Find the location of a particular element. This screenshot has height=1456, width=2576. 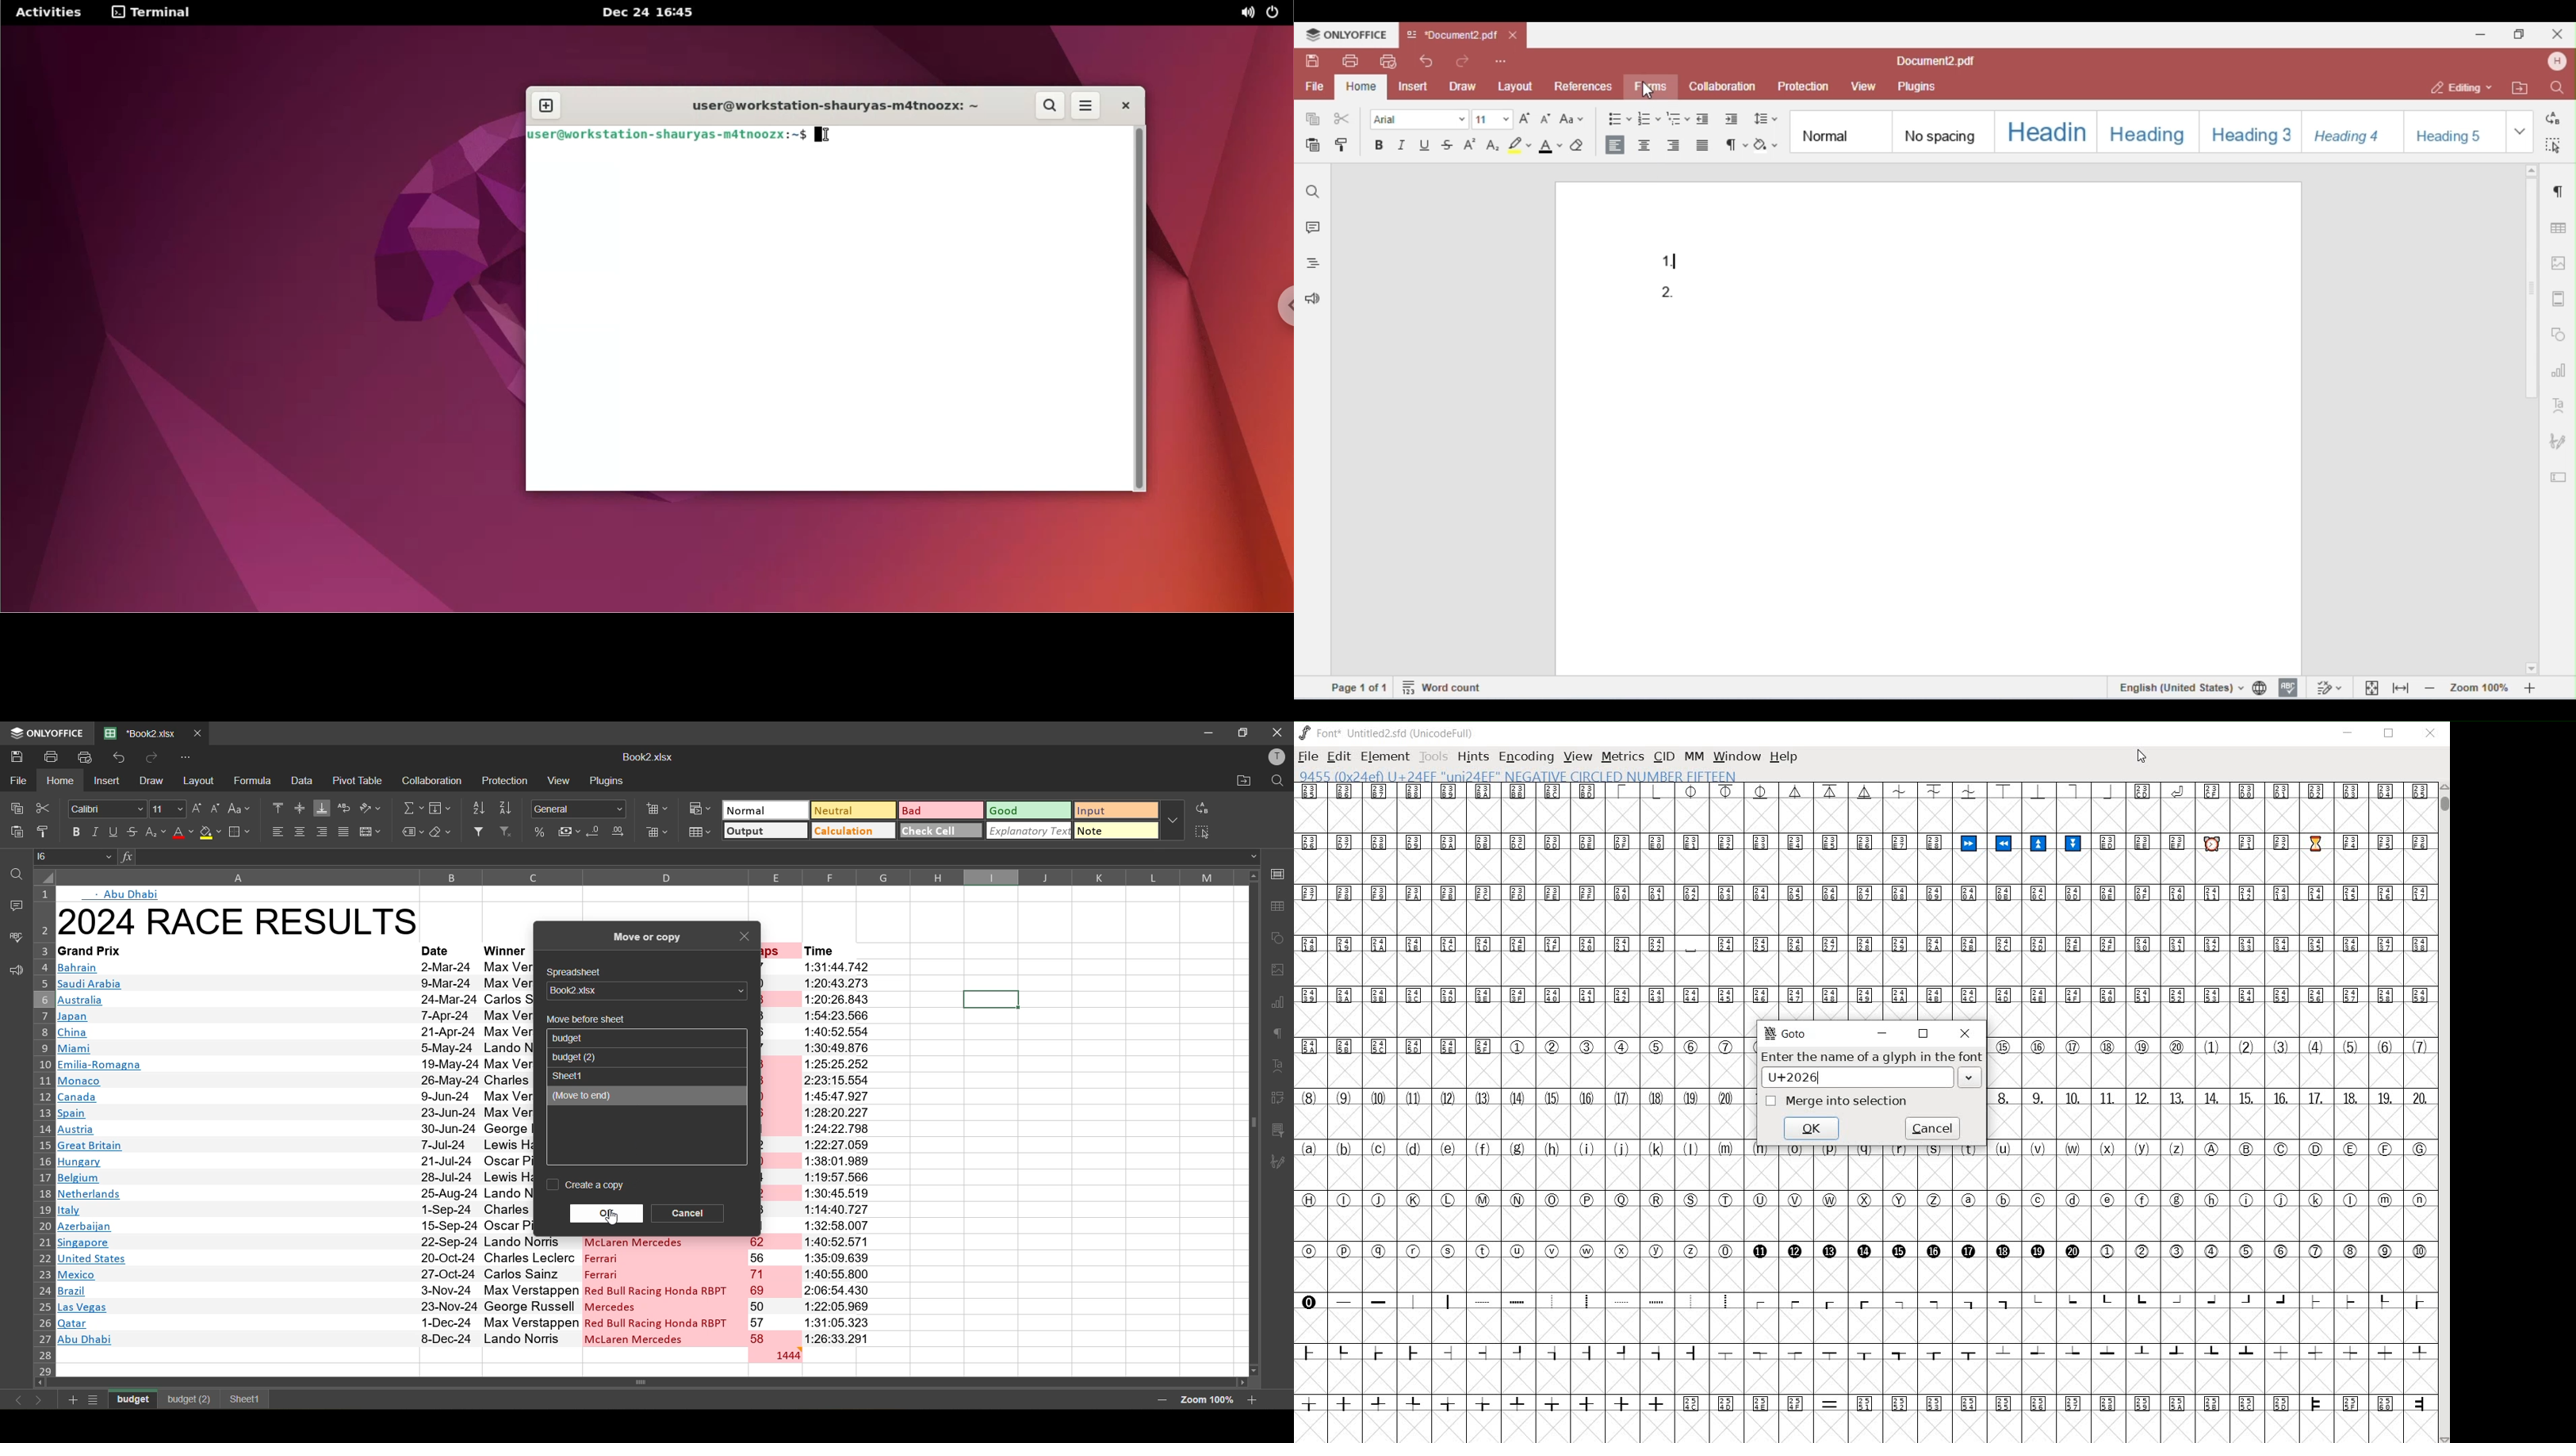

row numbers is located at coordinates (42, 1136).